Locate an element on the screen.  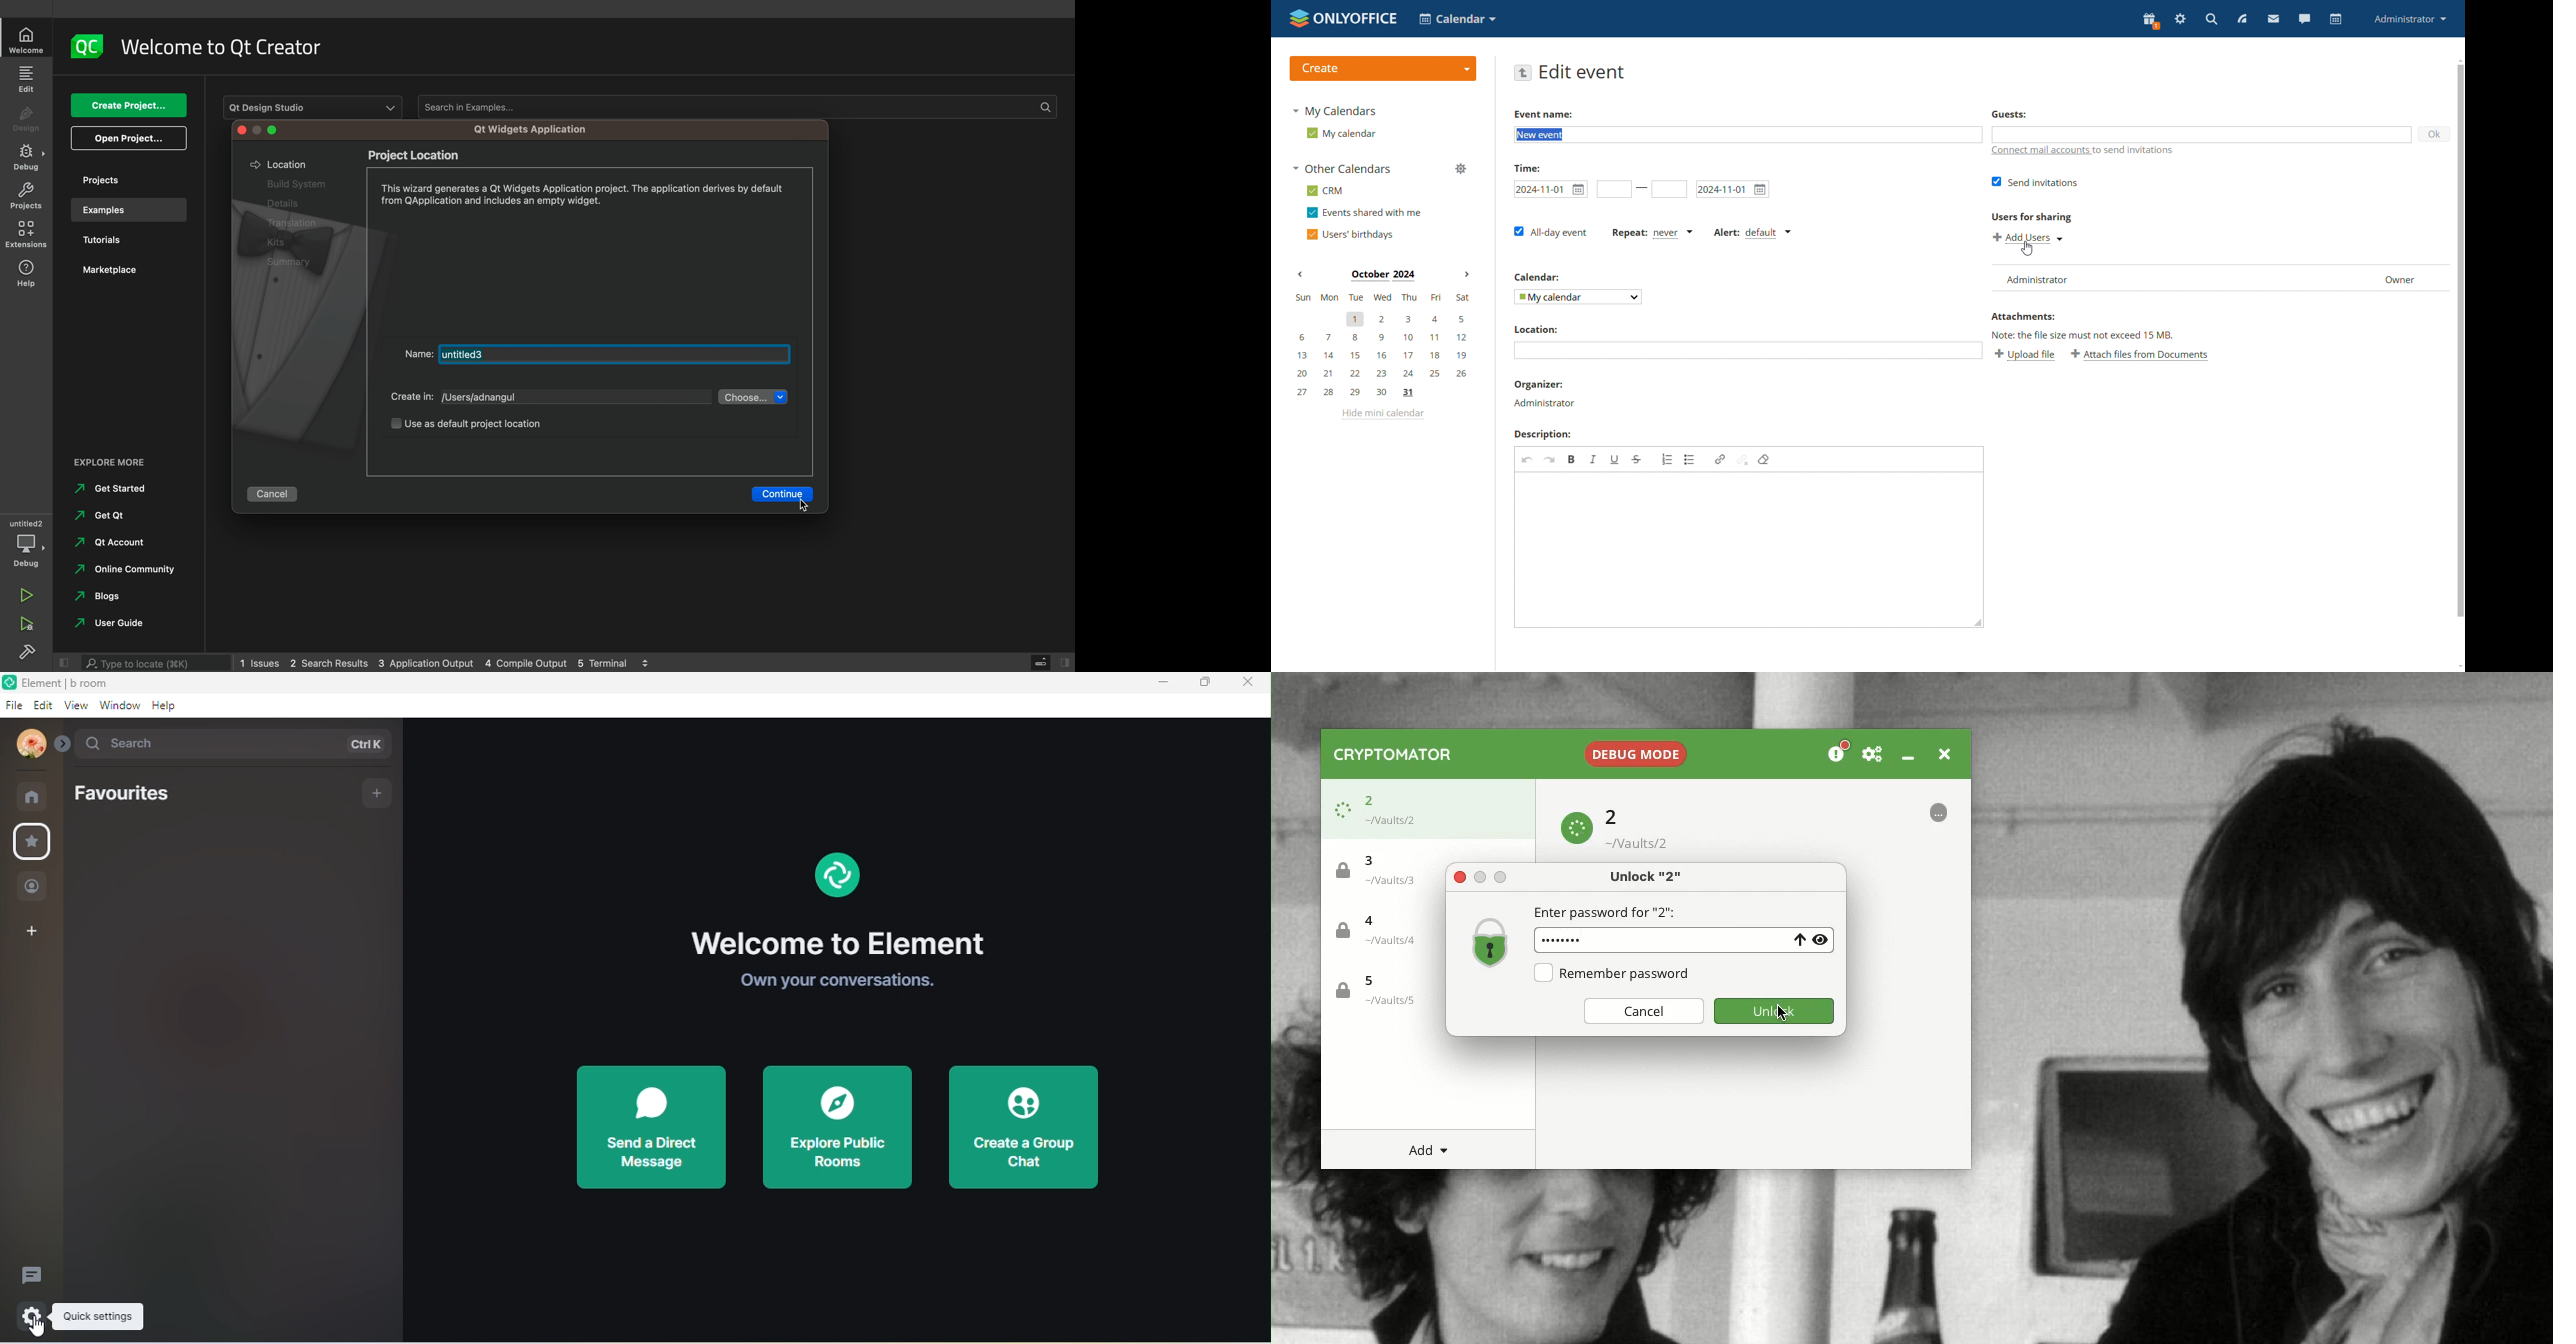
examples is located at coordinates (125, 210).